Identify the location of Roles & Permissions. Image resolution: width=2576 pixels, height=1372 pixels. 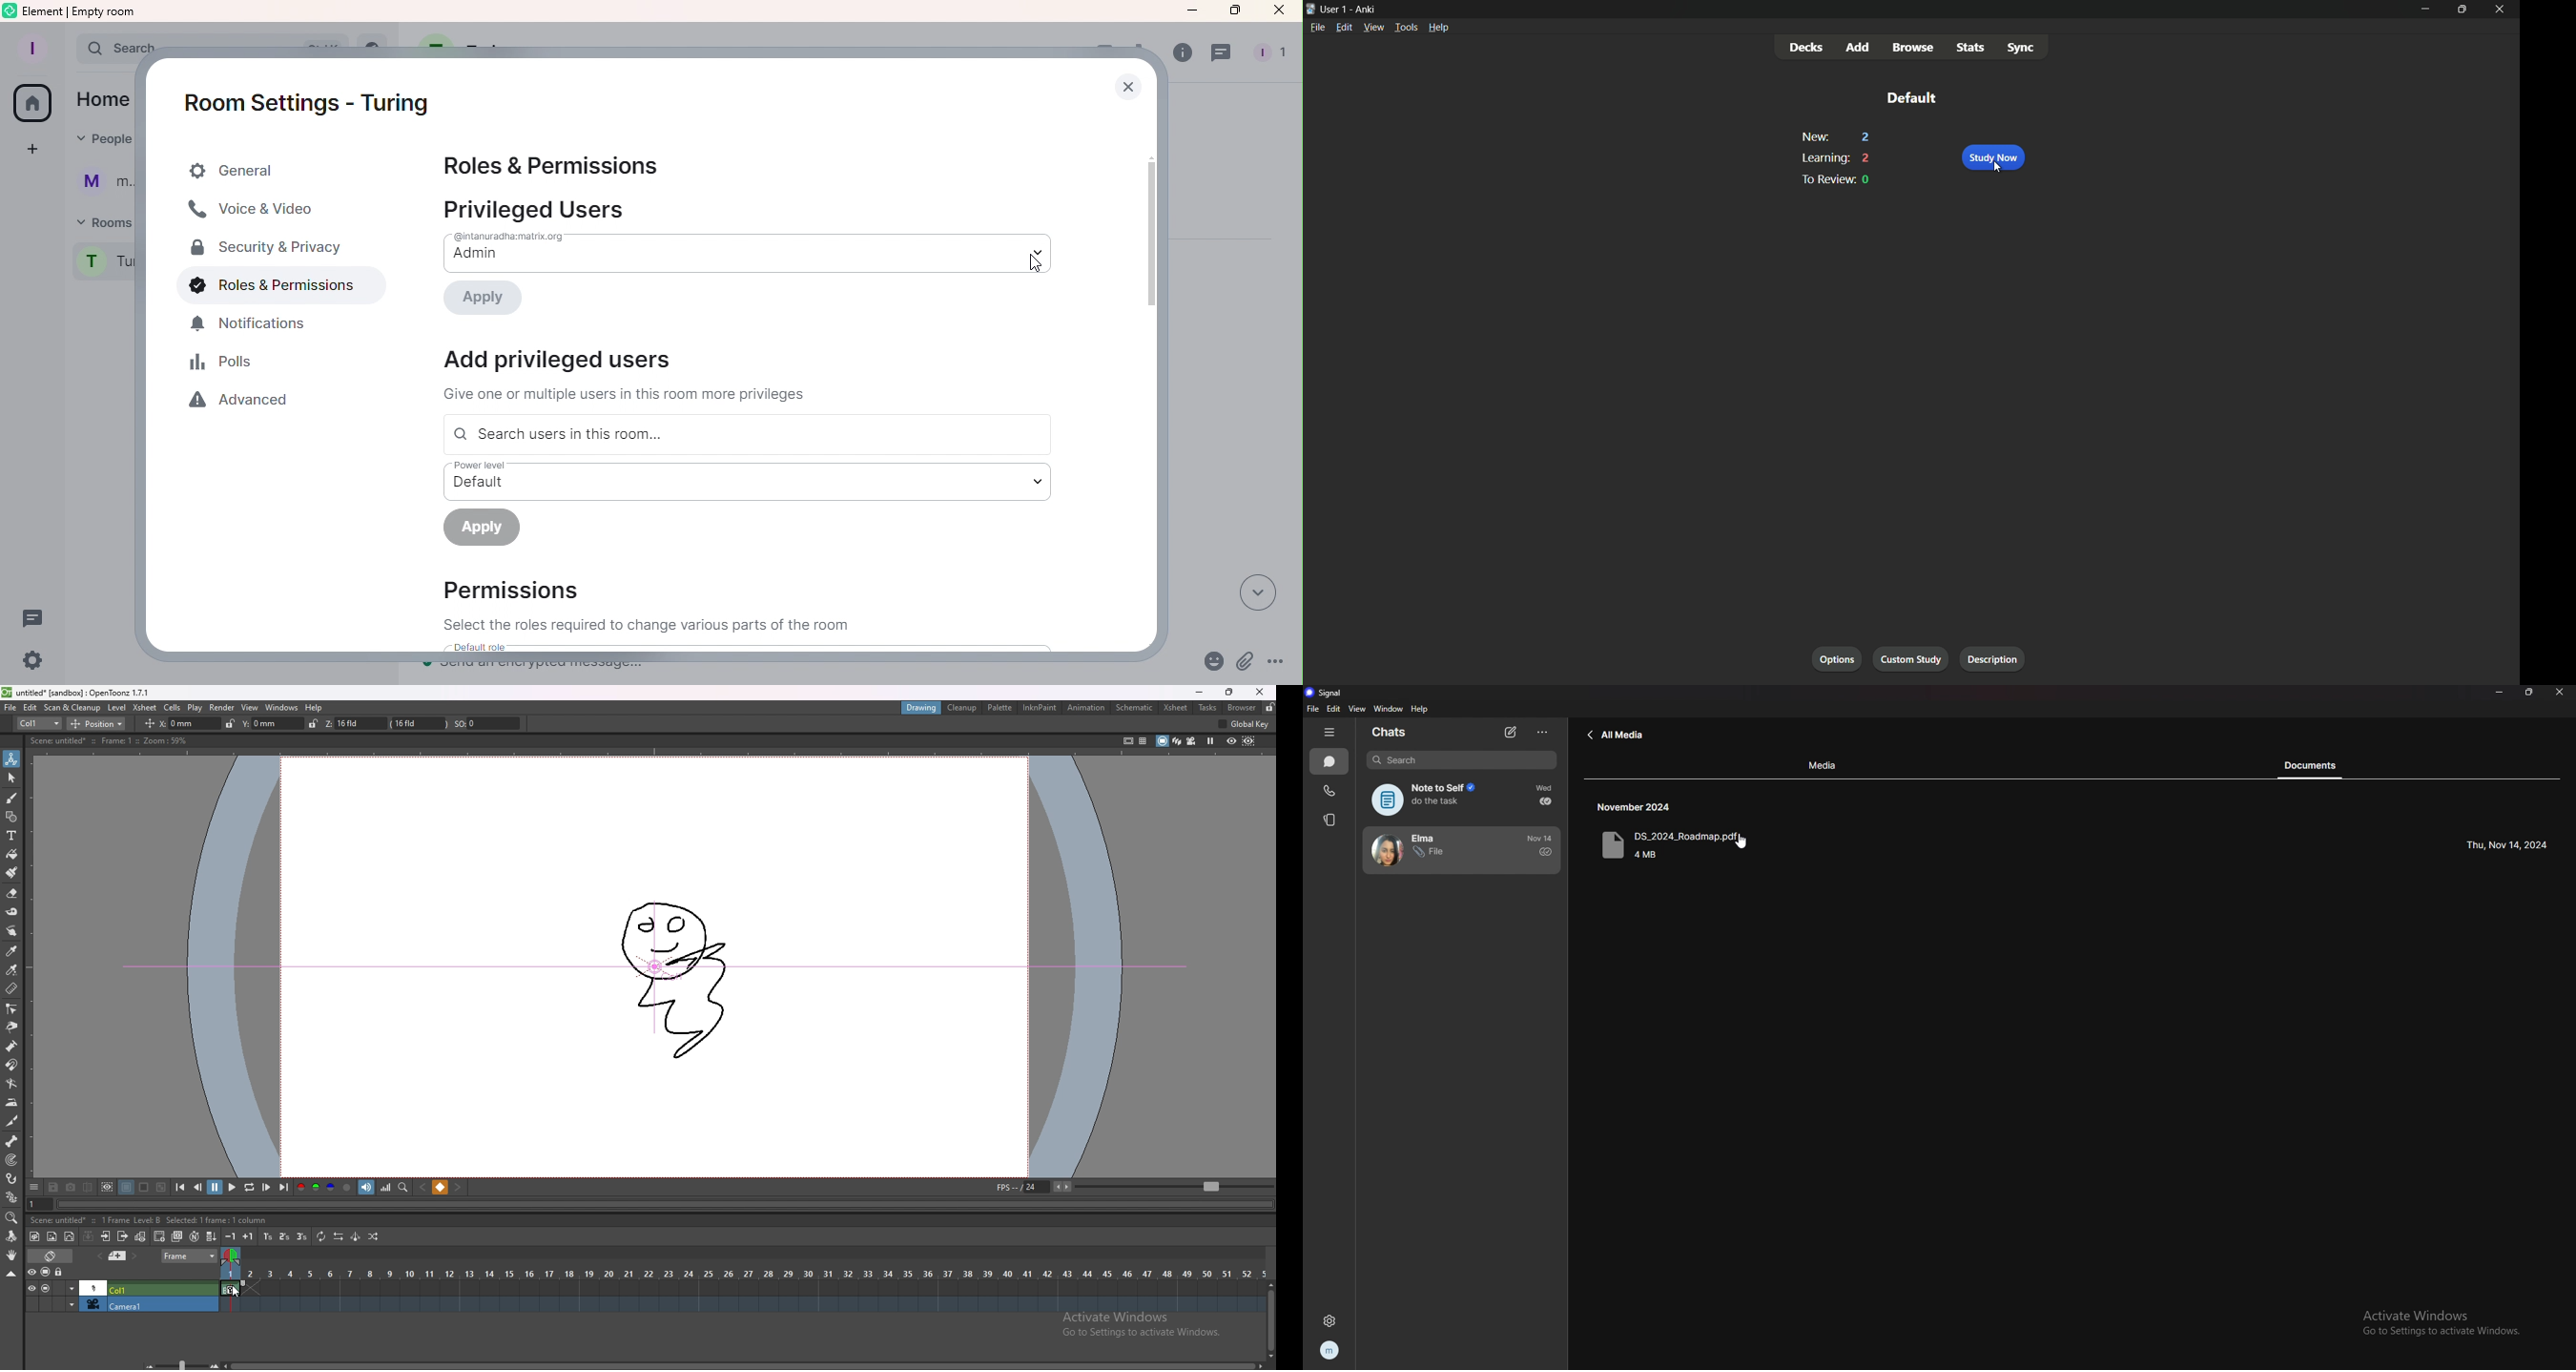
(555, 165).